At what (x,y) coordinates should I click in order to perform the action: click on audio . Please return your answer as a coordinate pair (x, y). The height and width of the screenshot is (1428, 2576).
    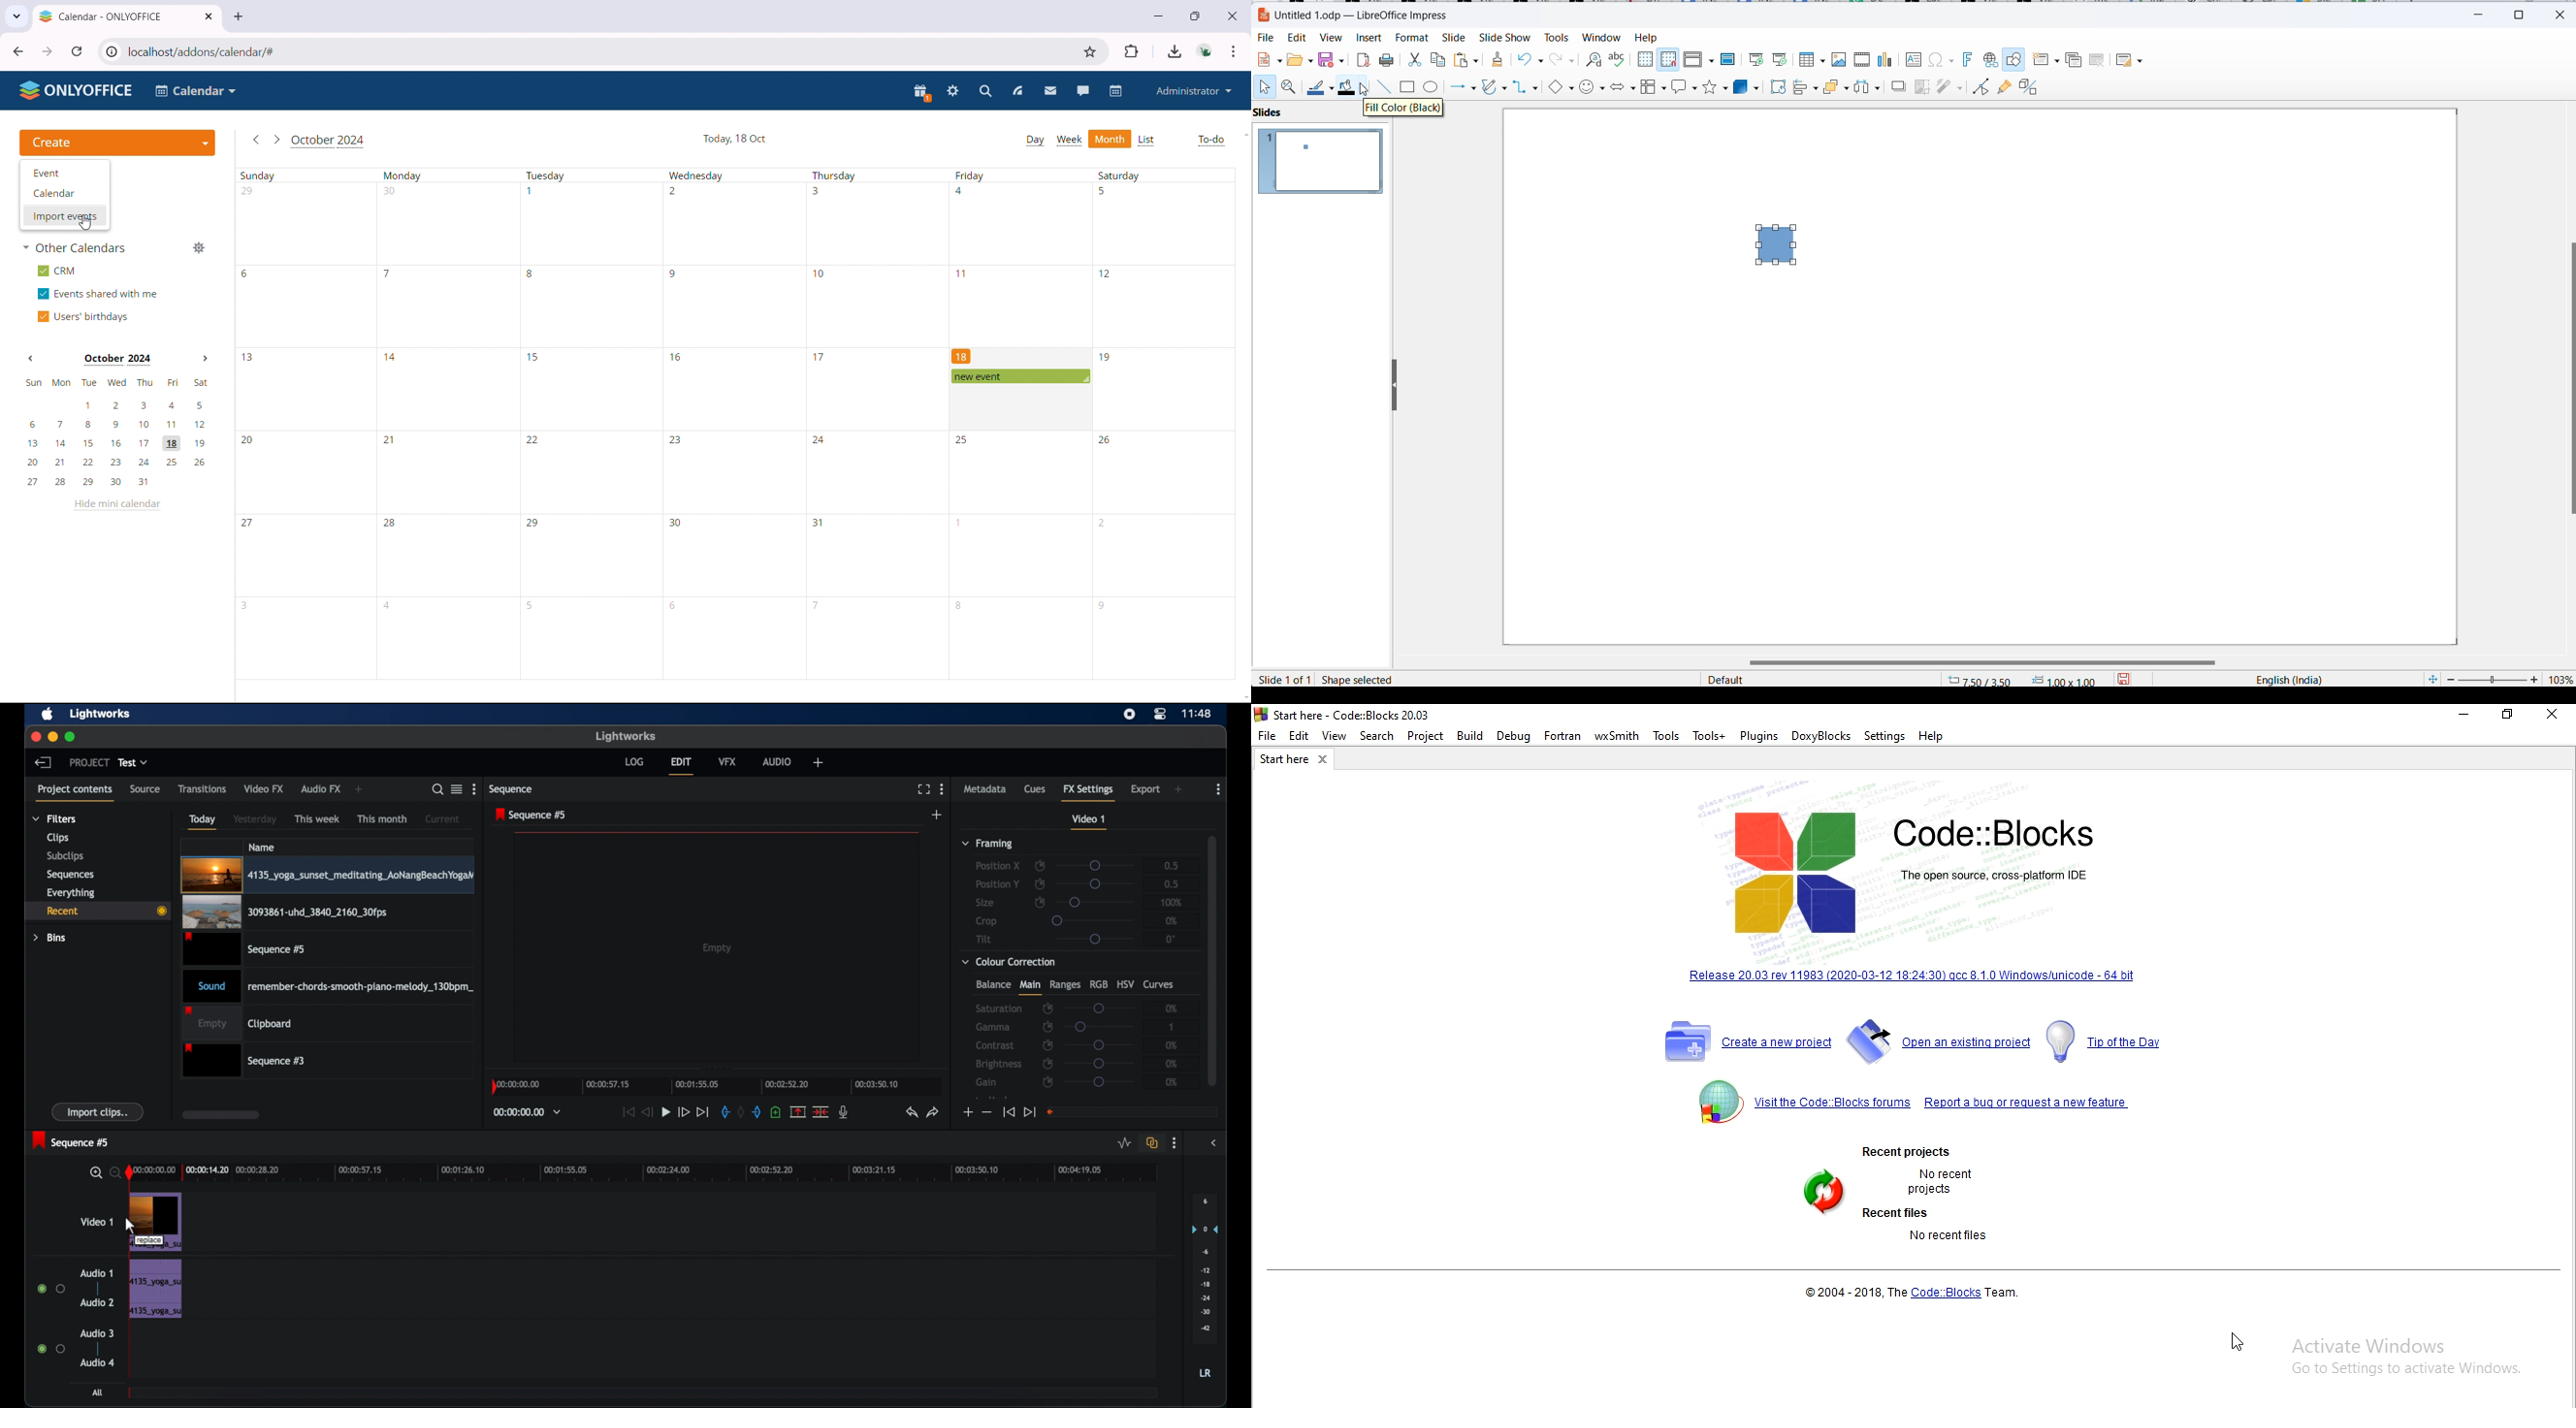
    Looking at the image, I should click on (156, 1289).